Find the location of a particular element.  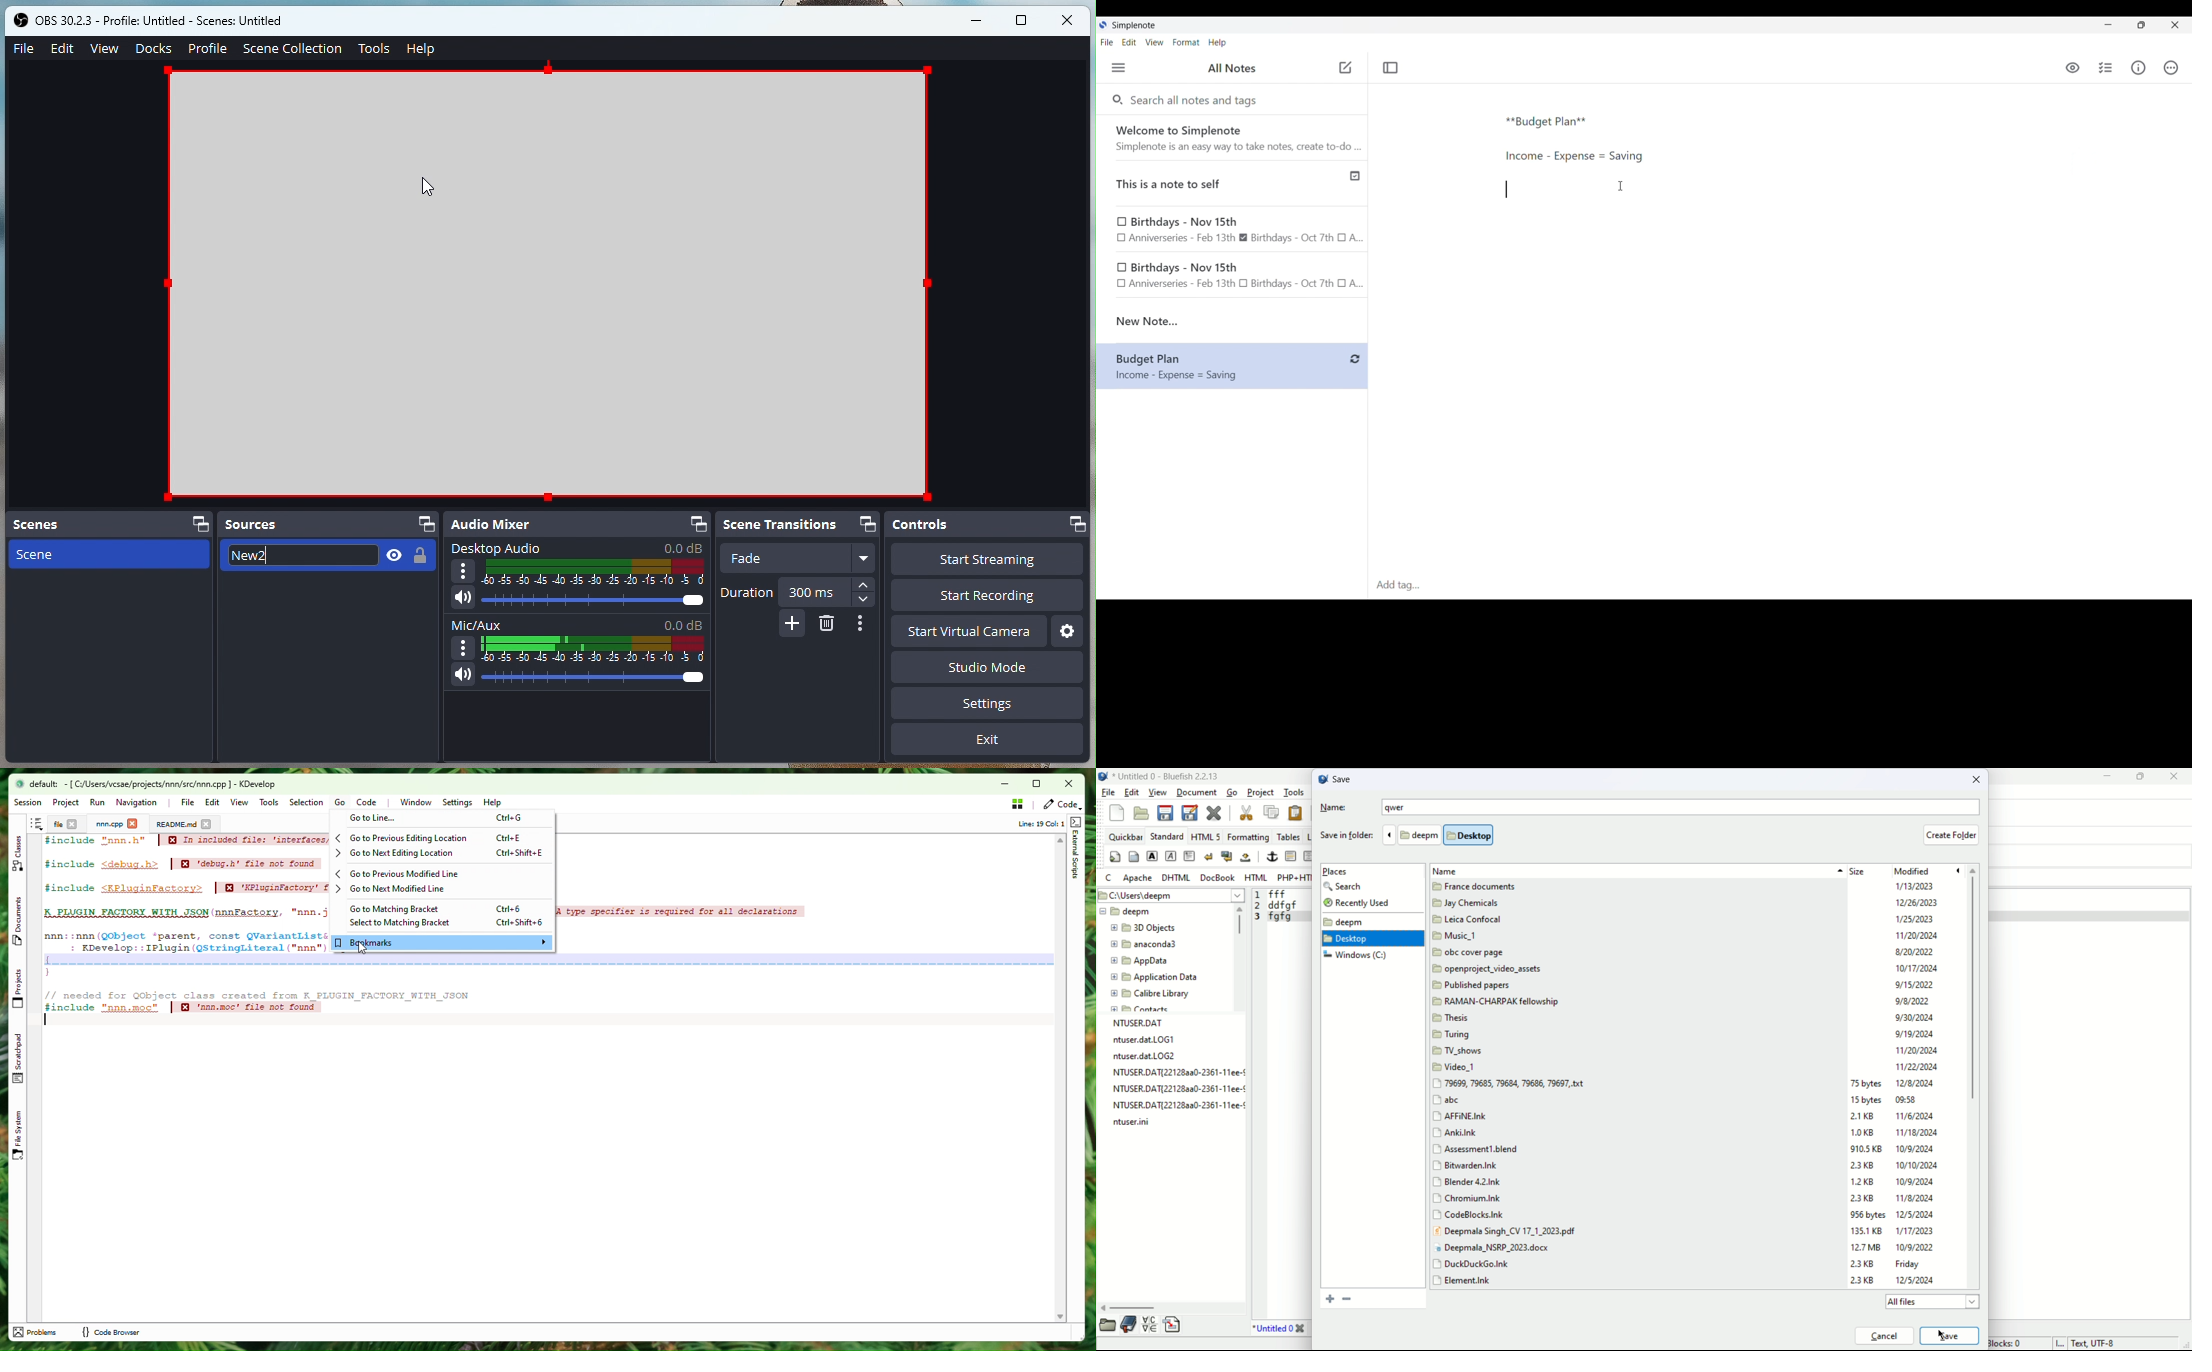

non- breaking space is located at coordinates (1246, 858).